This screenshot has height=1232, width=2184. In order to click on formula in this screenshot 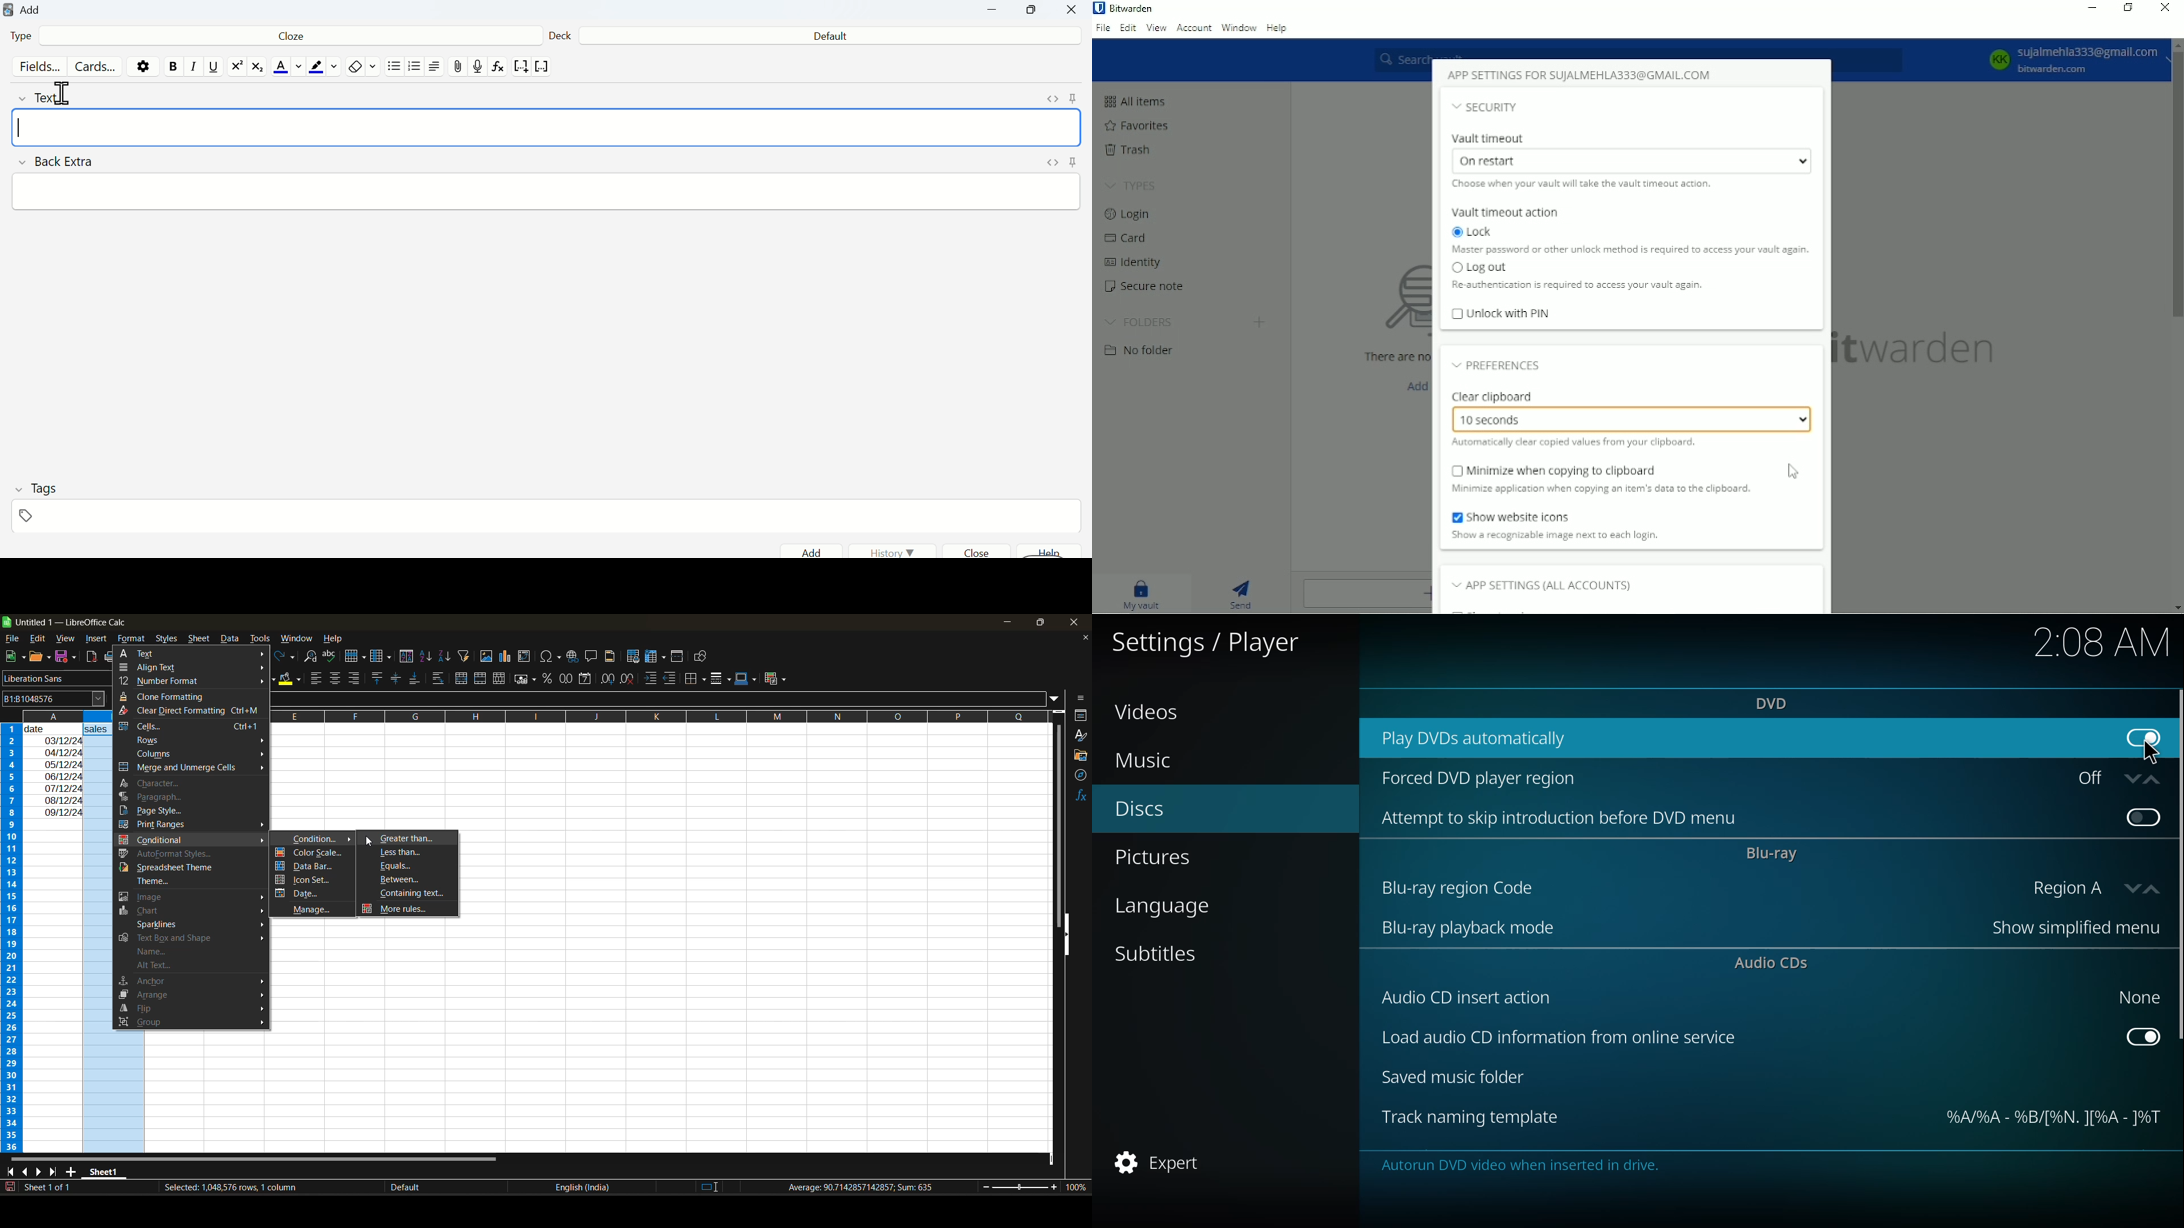, I will do `click(499, 69)`.